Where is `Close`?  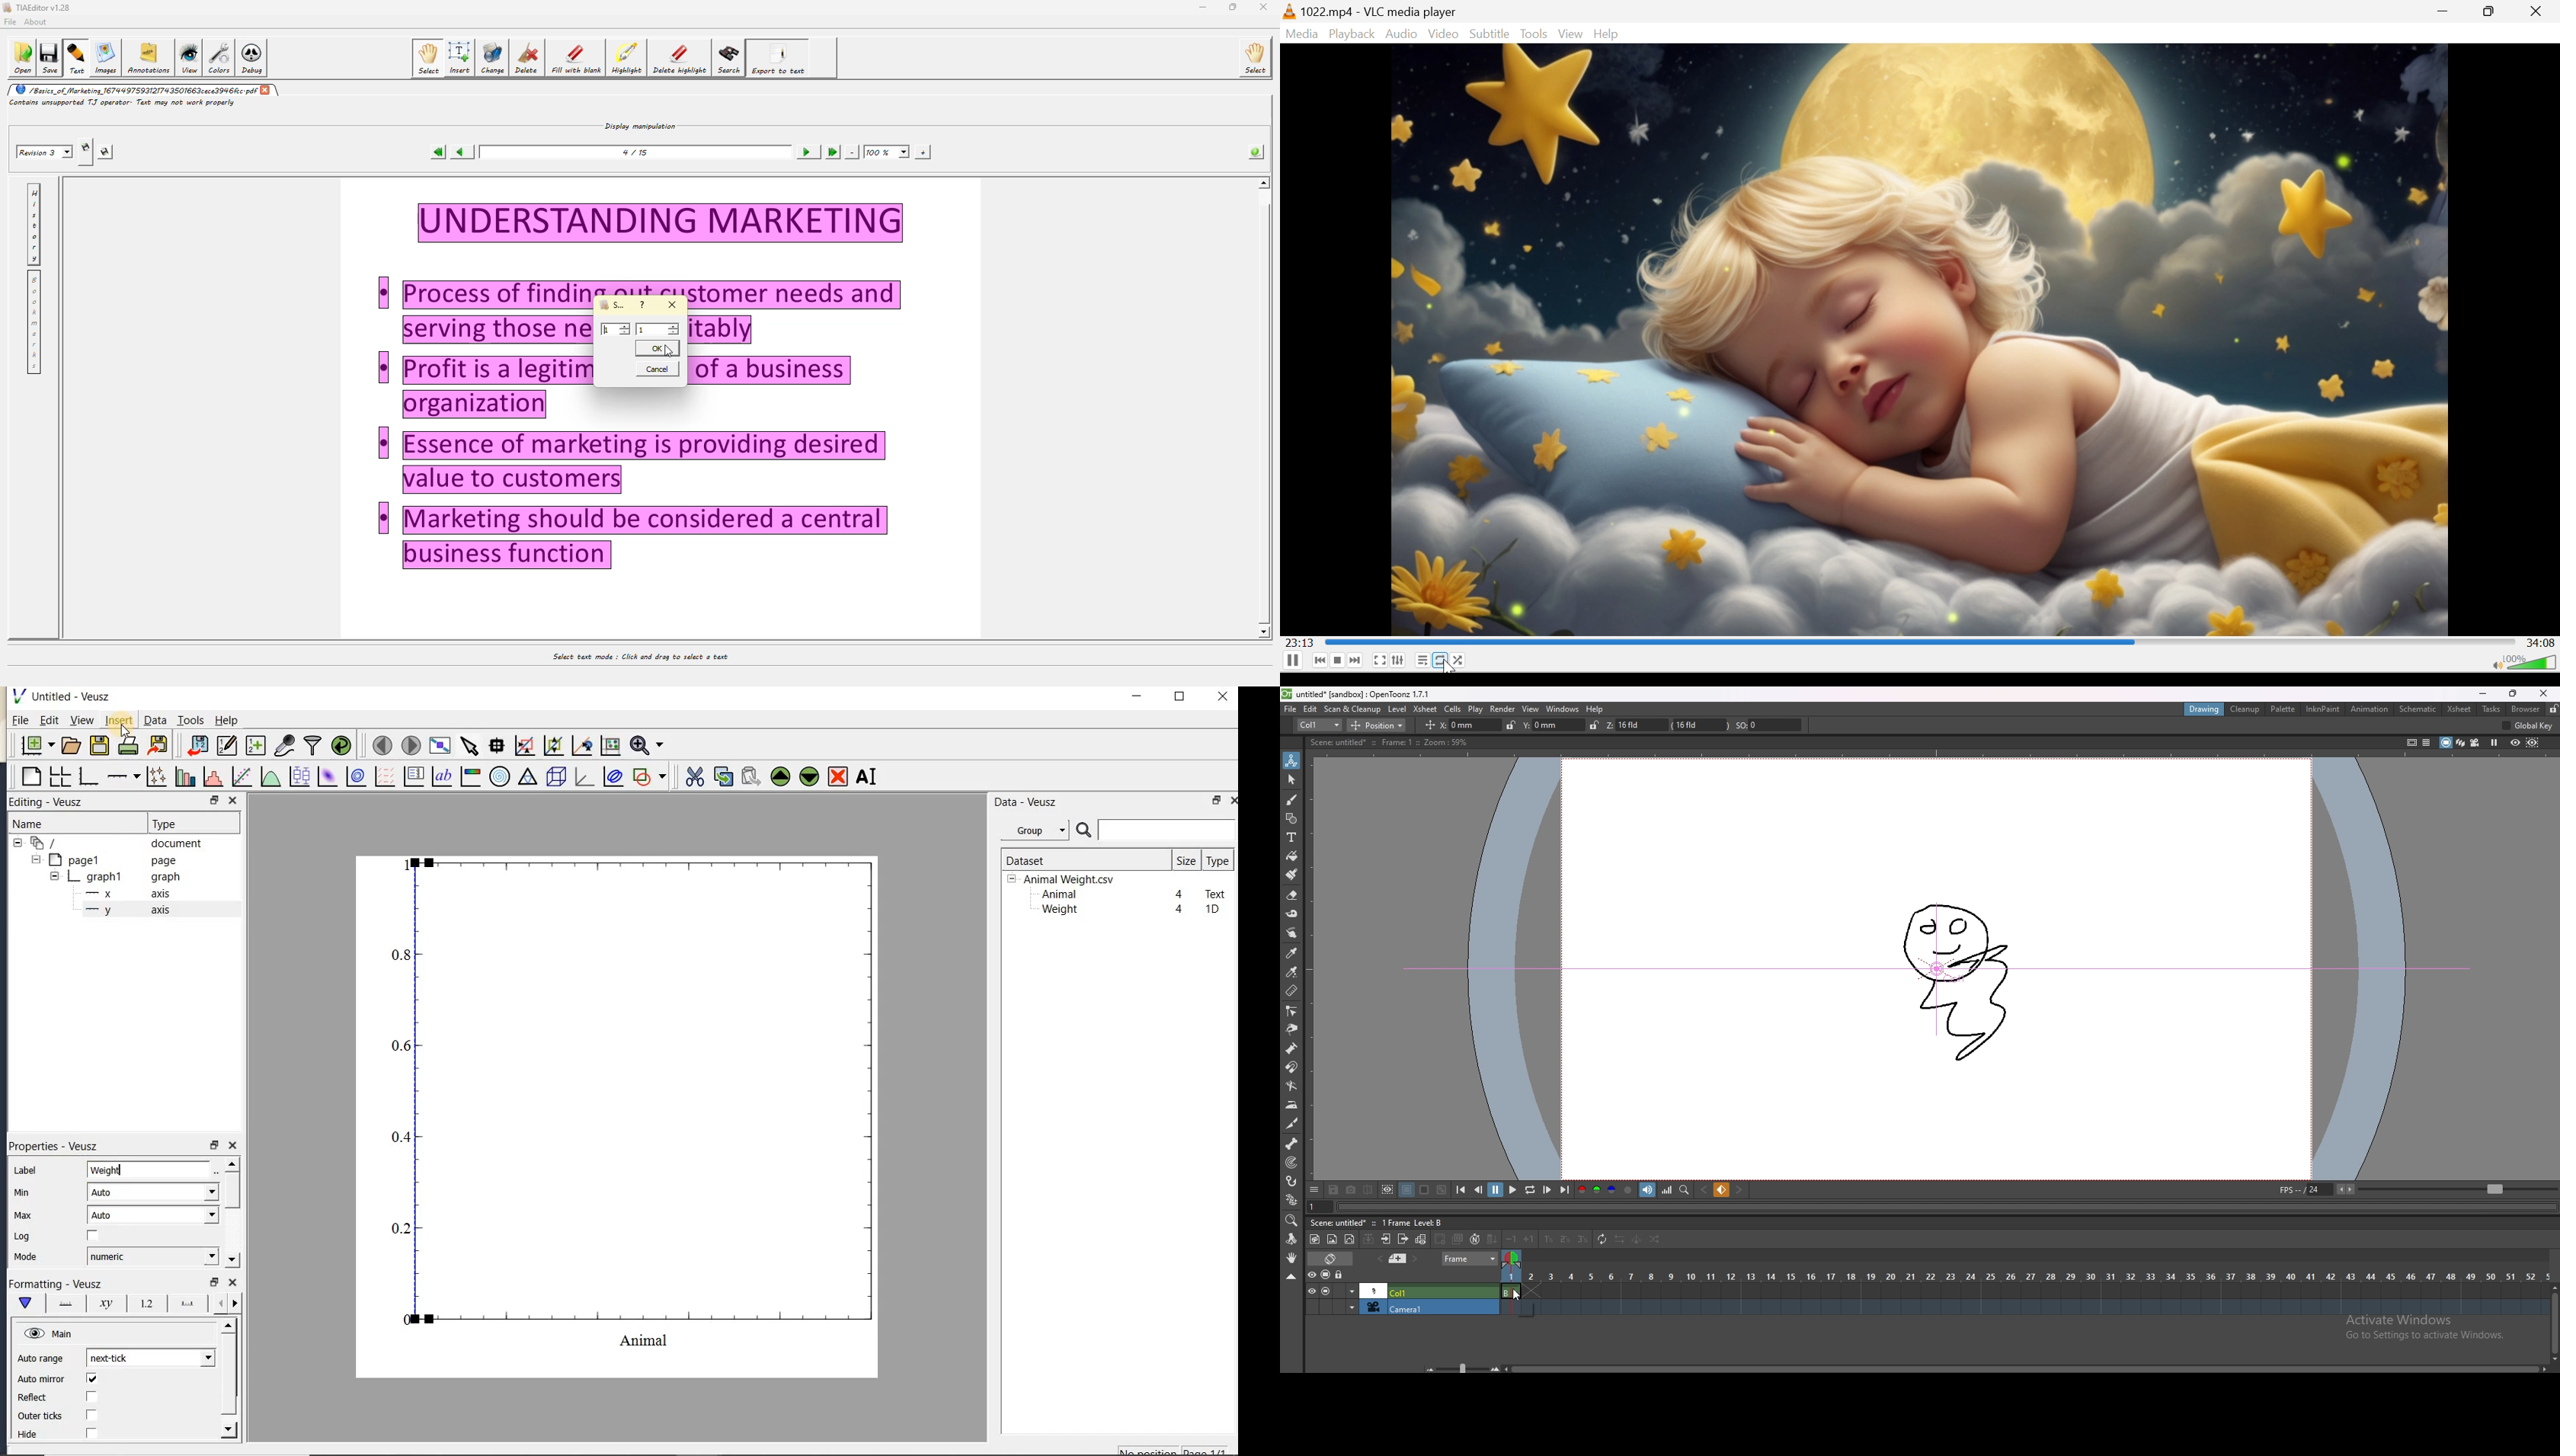 Close is located at coordinates (2536, 11).